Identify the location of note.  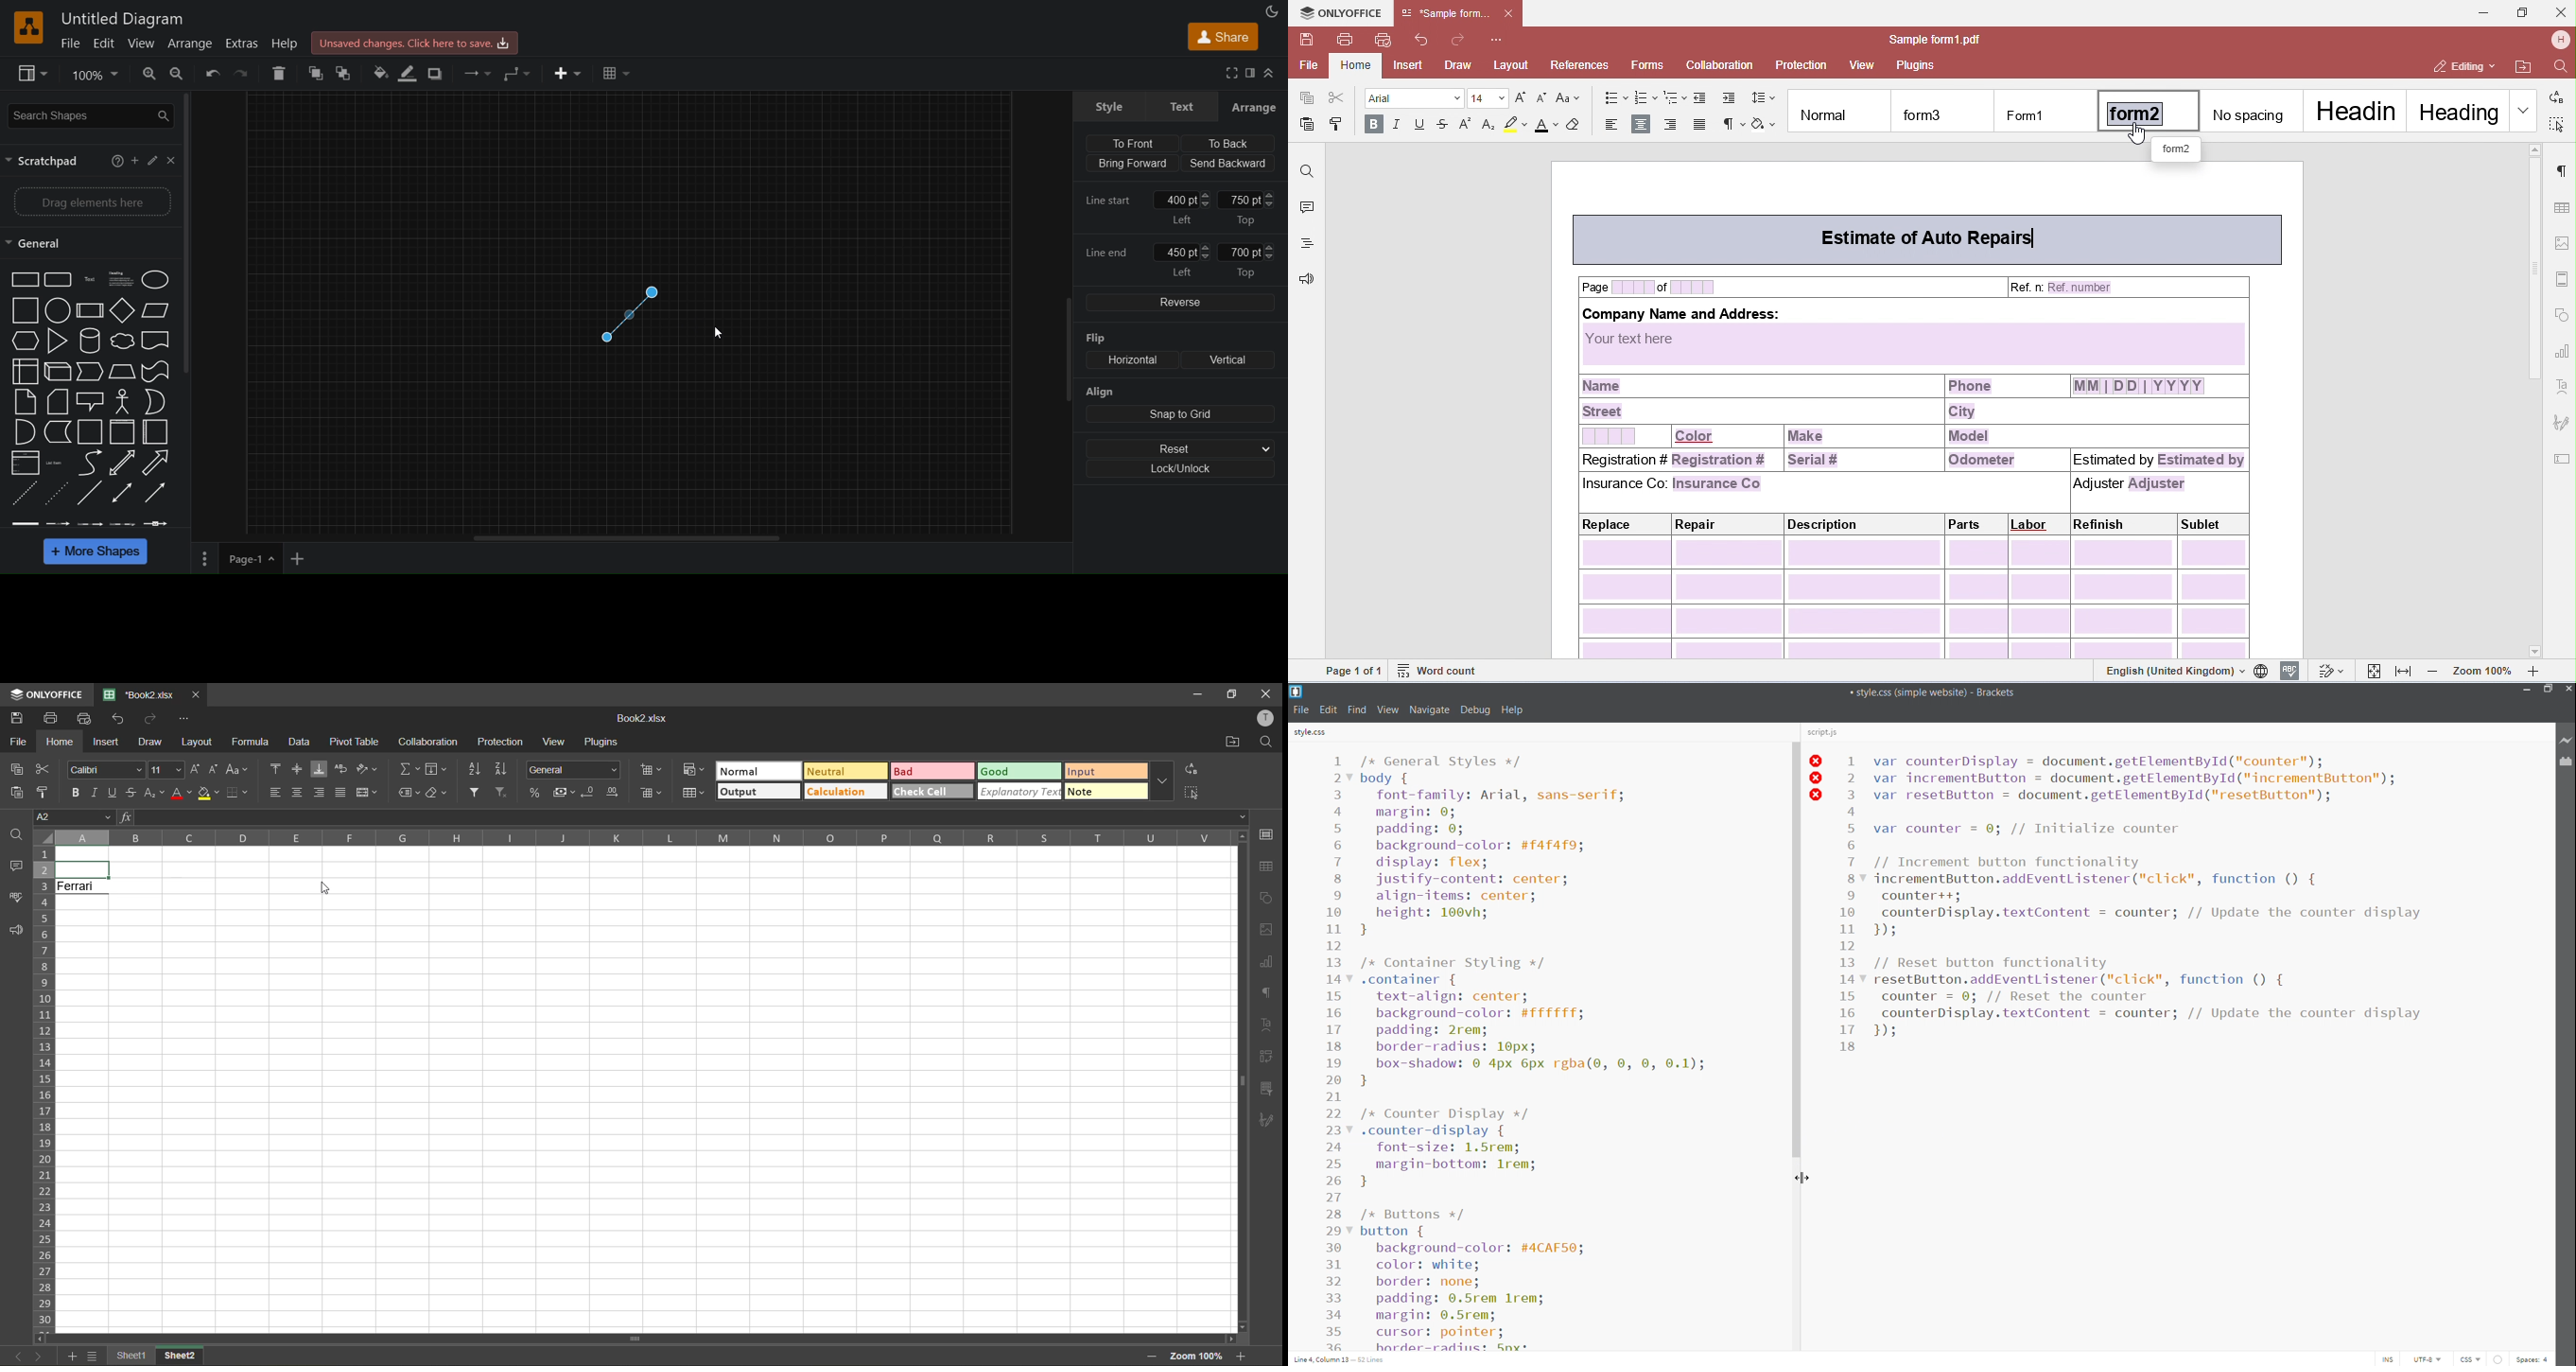
(1110, 793).